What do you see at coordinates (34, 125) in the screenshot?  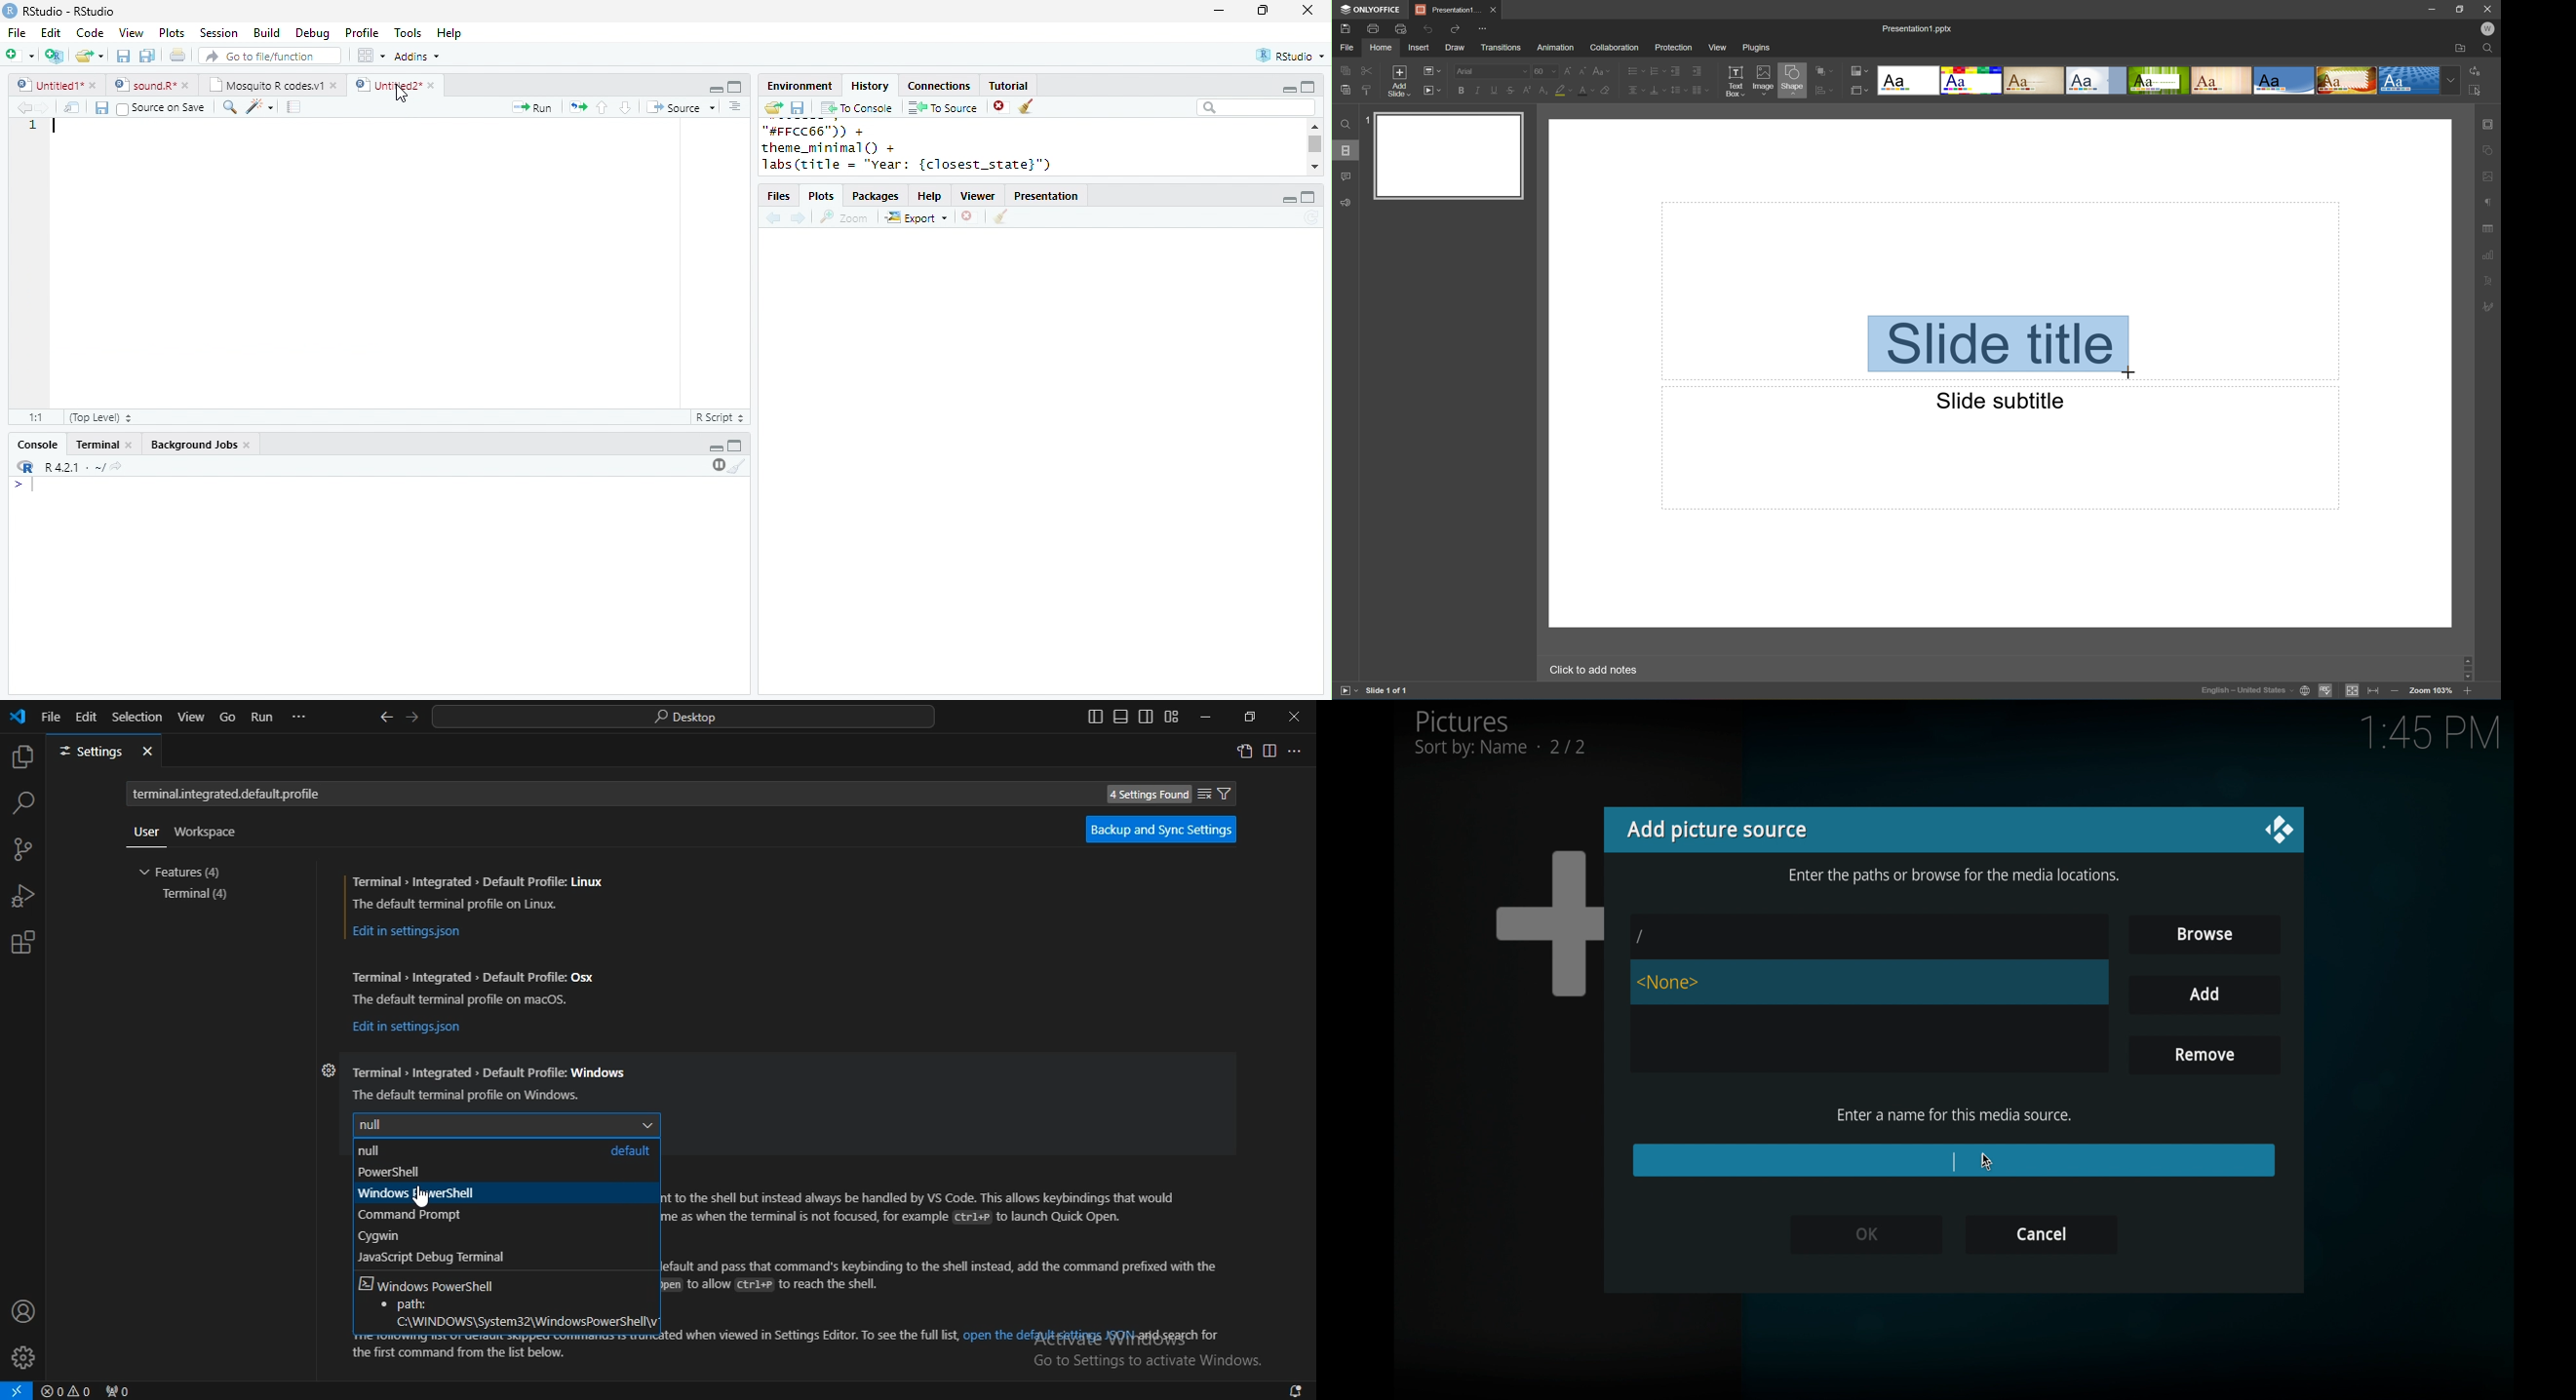 I see `1` at bounding box center [34, 125].